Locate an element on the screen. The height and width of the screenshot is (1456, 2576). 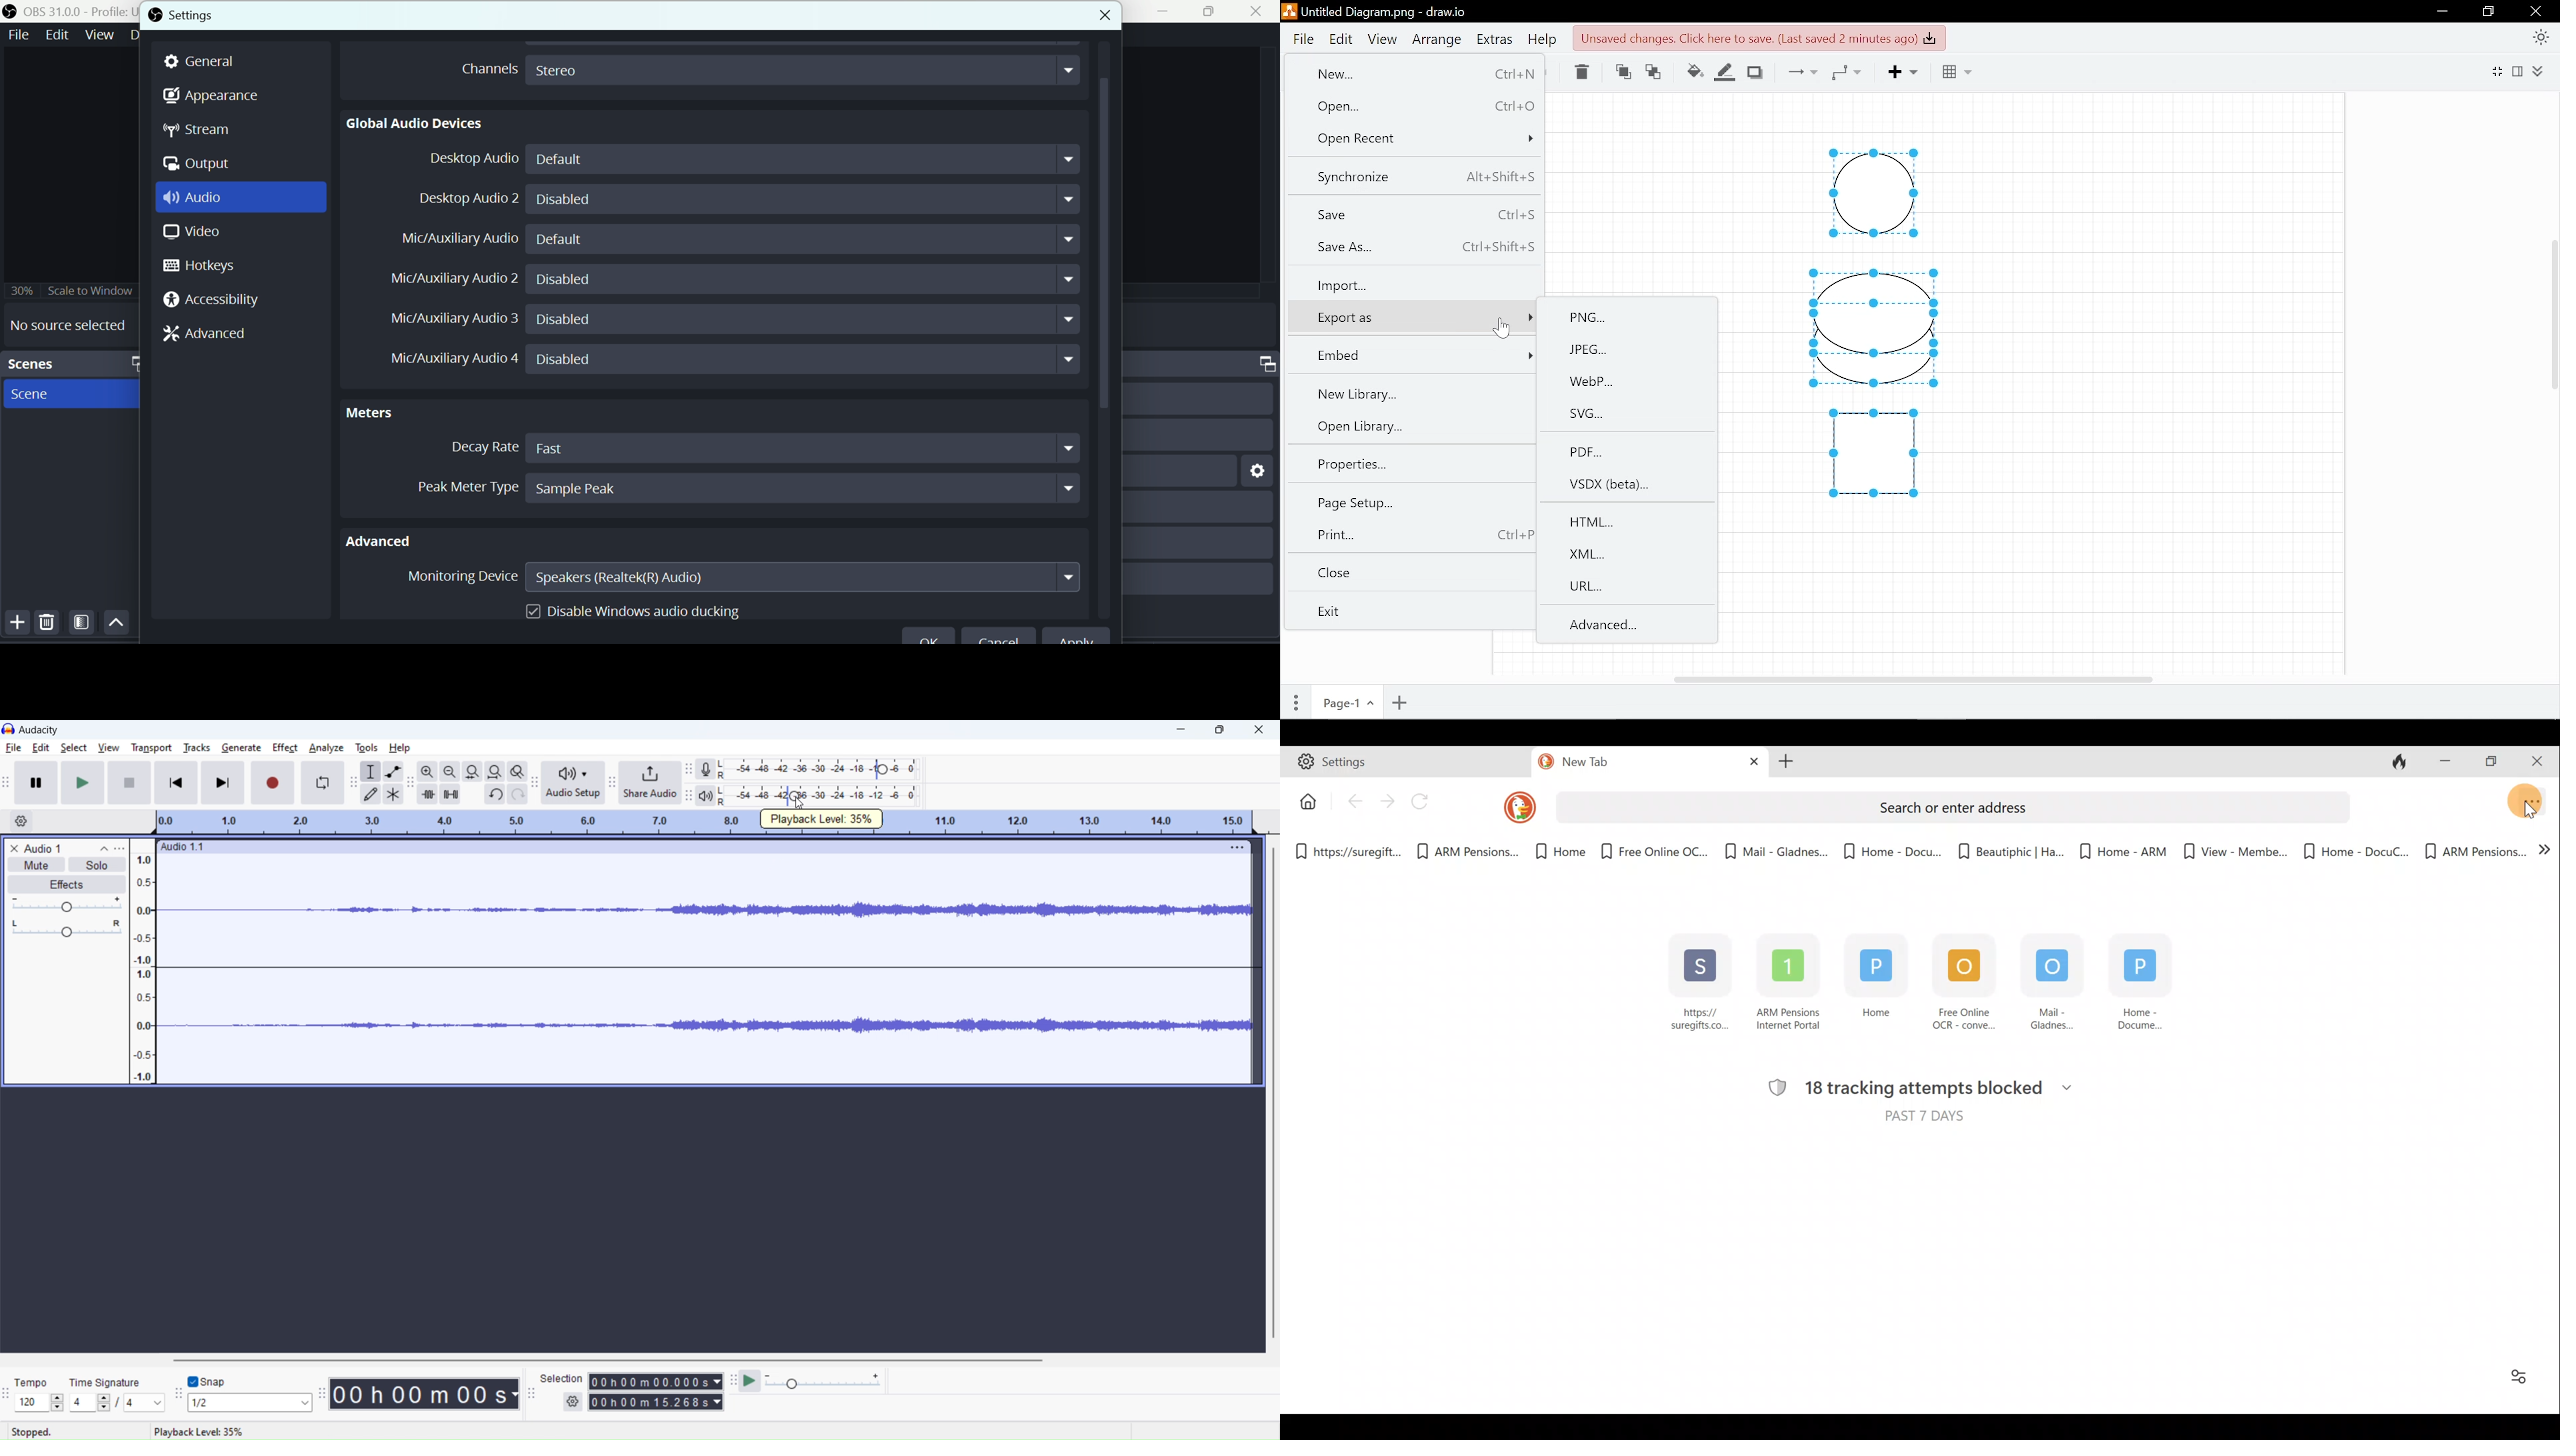
project title is located at coordinates (43, 849).